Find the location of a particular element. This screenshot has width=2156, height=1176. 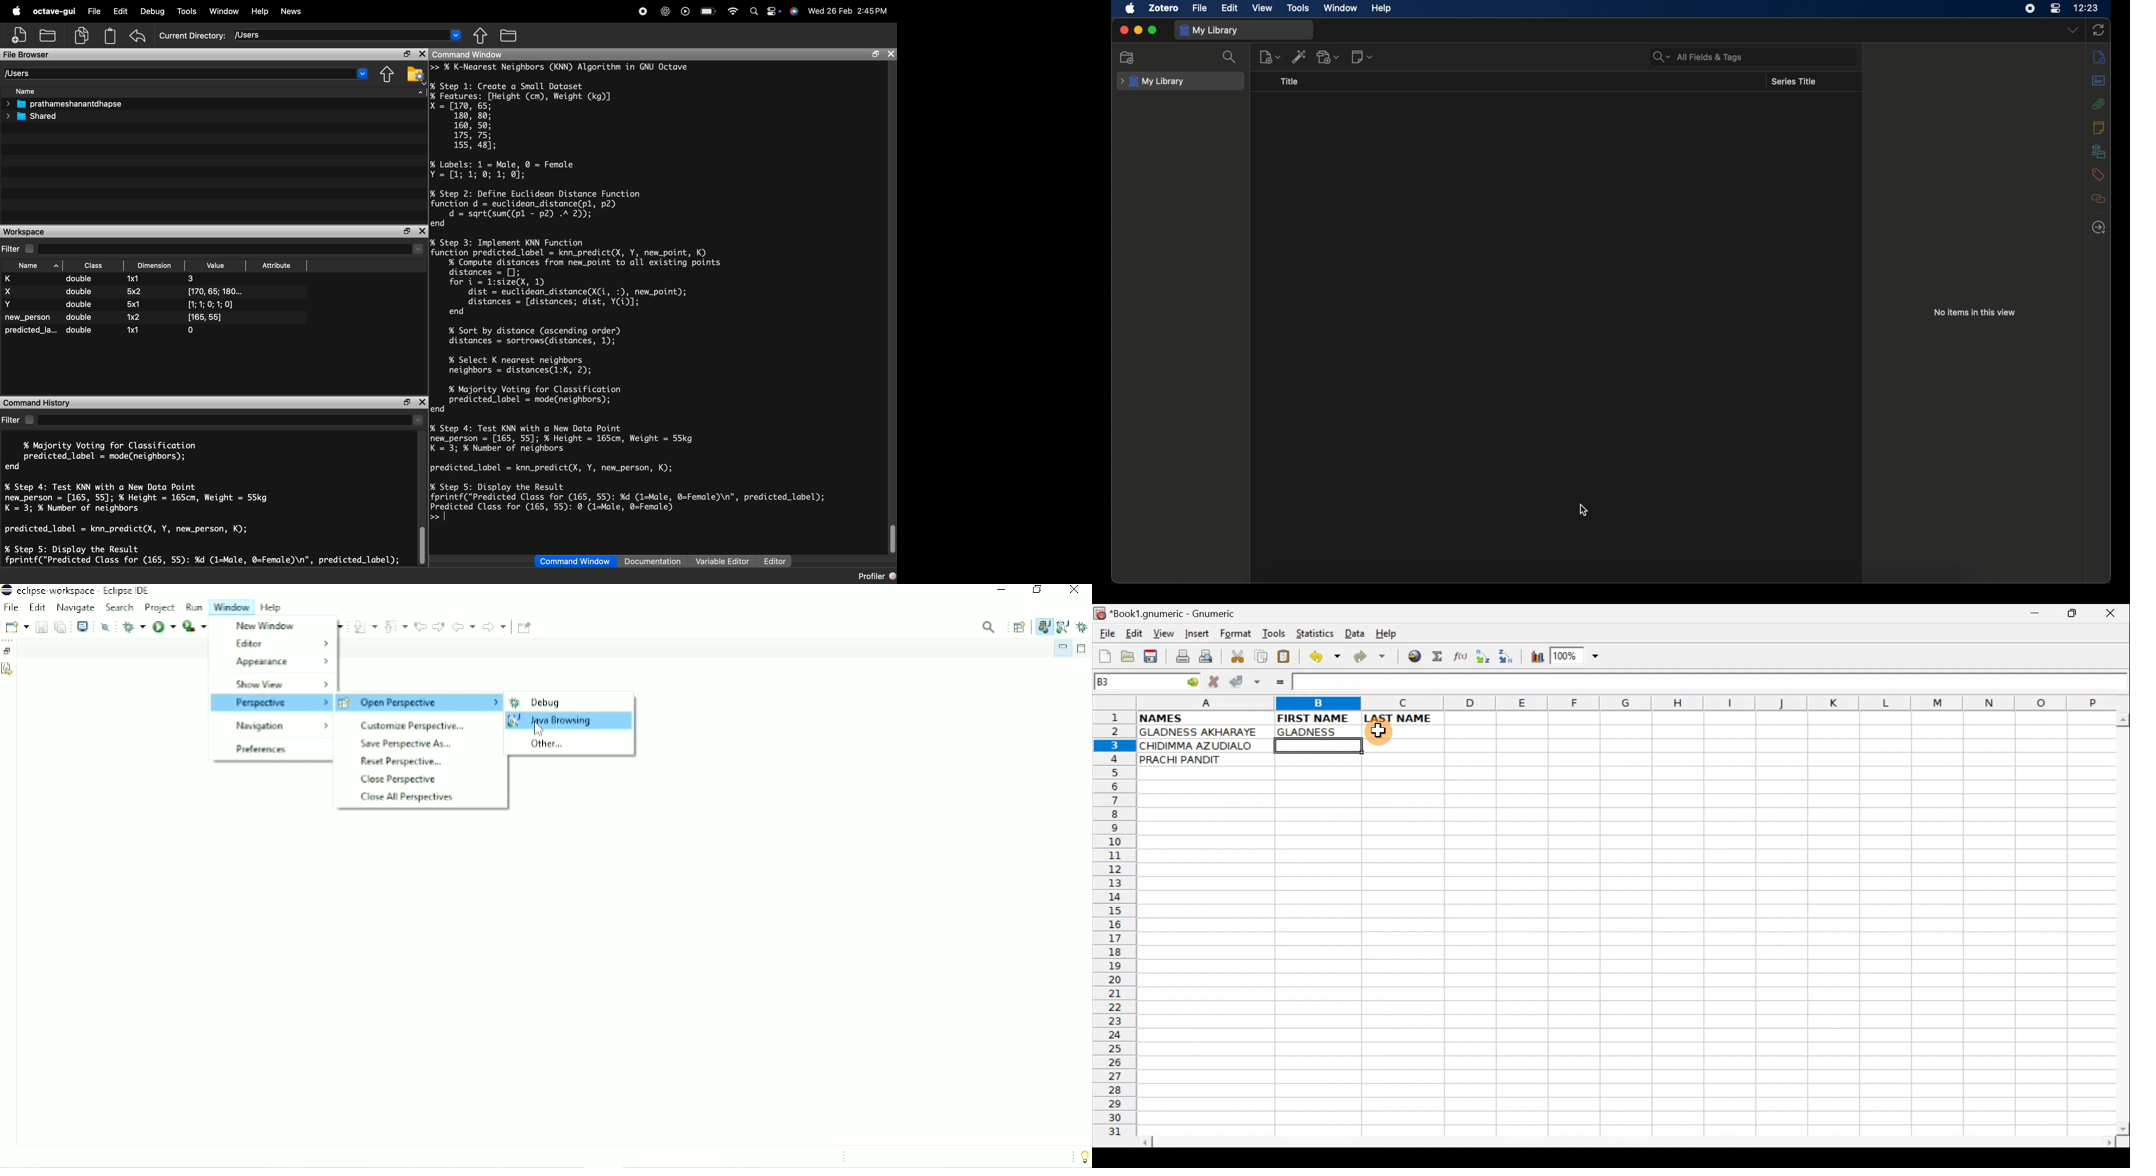

Attribute is located at coordinates (279, 265).